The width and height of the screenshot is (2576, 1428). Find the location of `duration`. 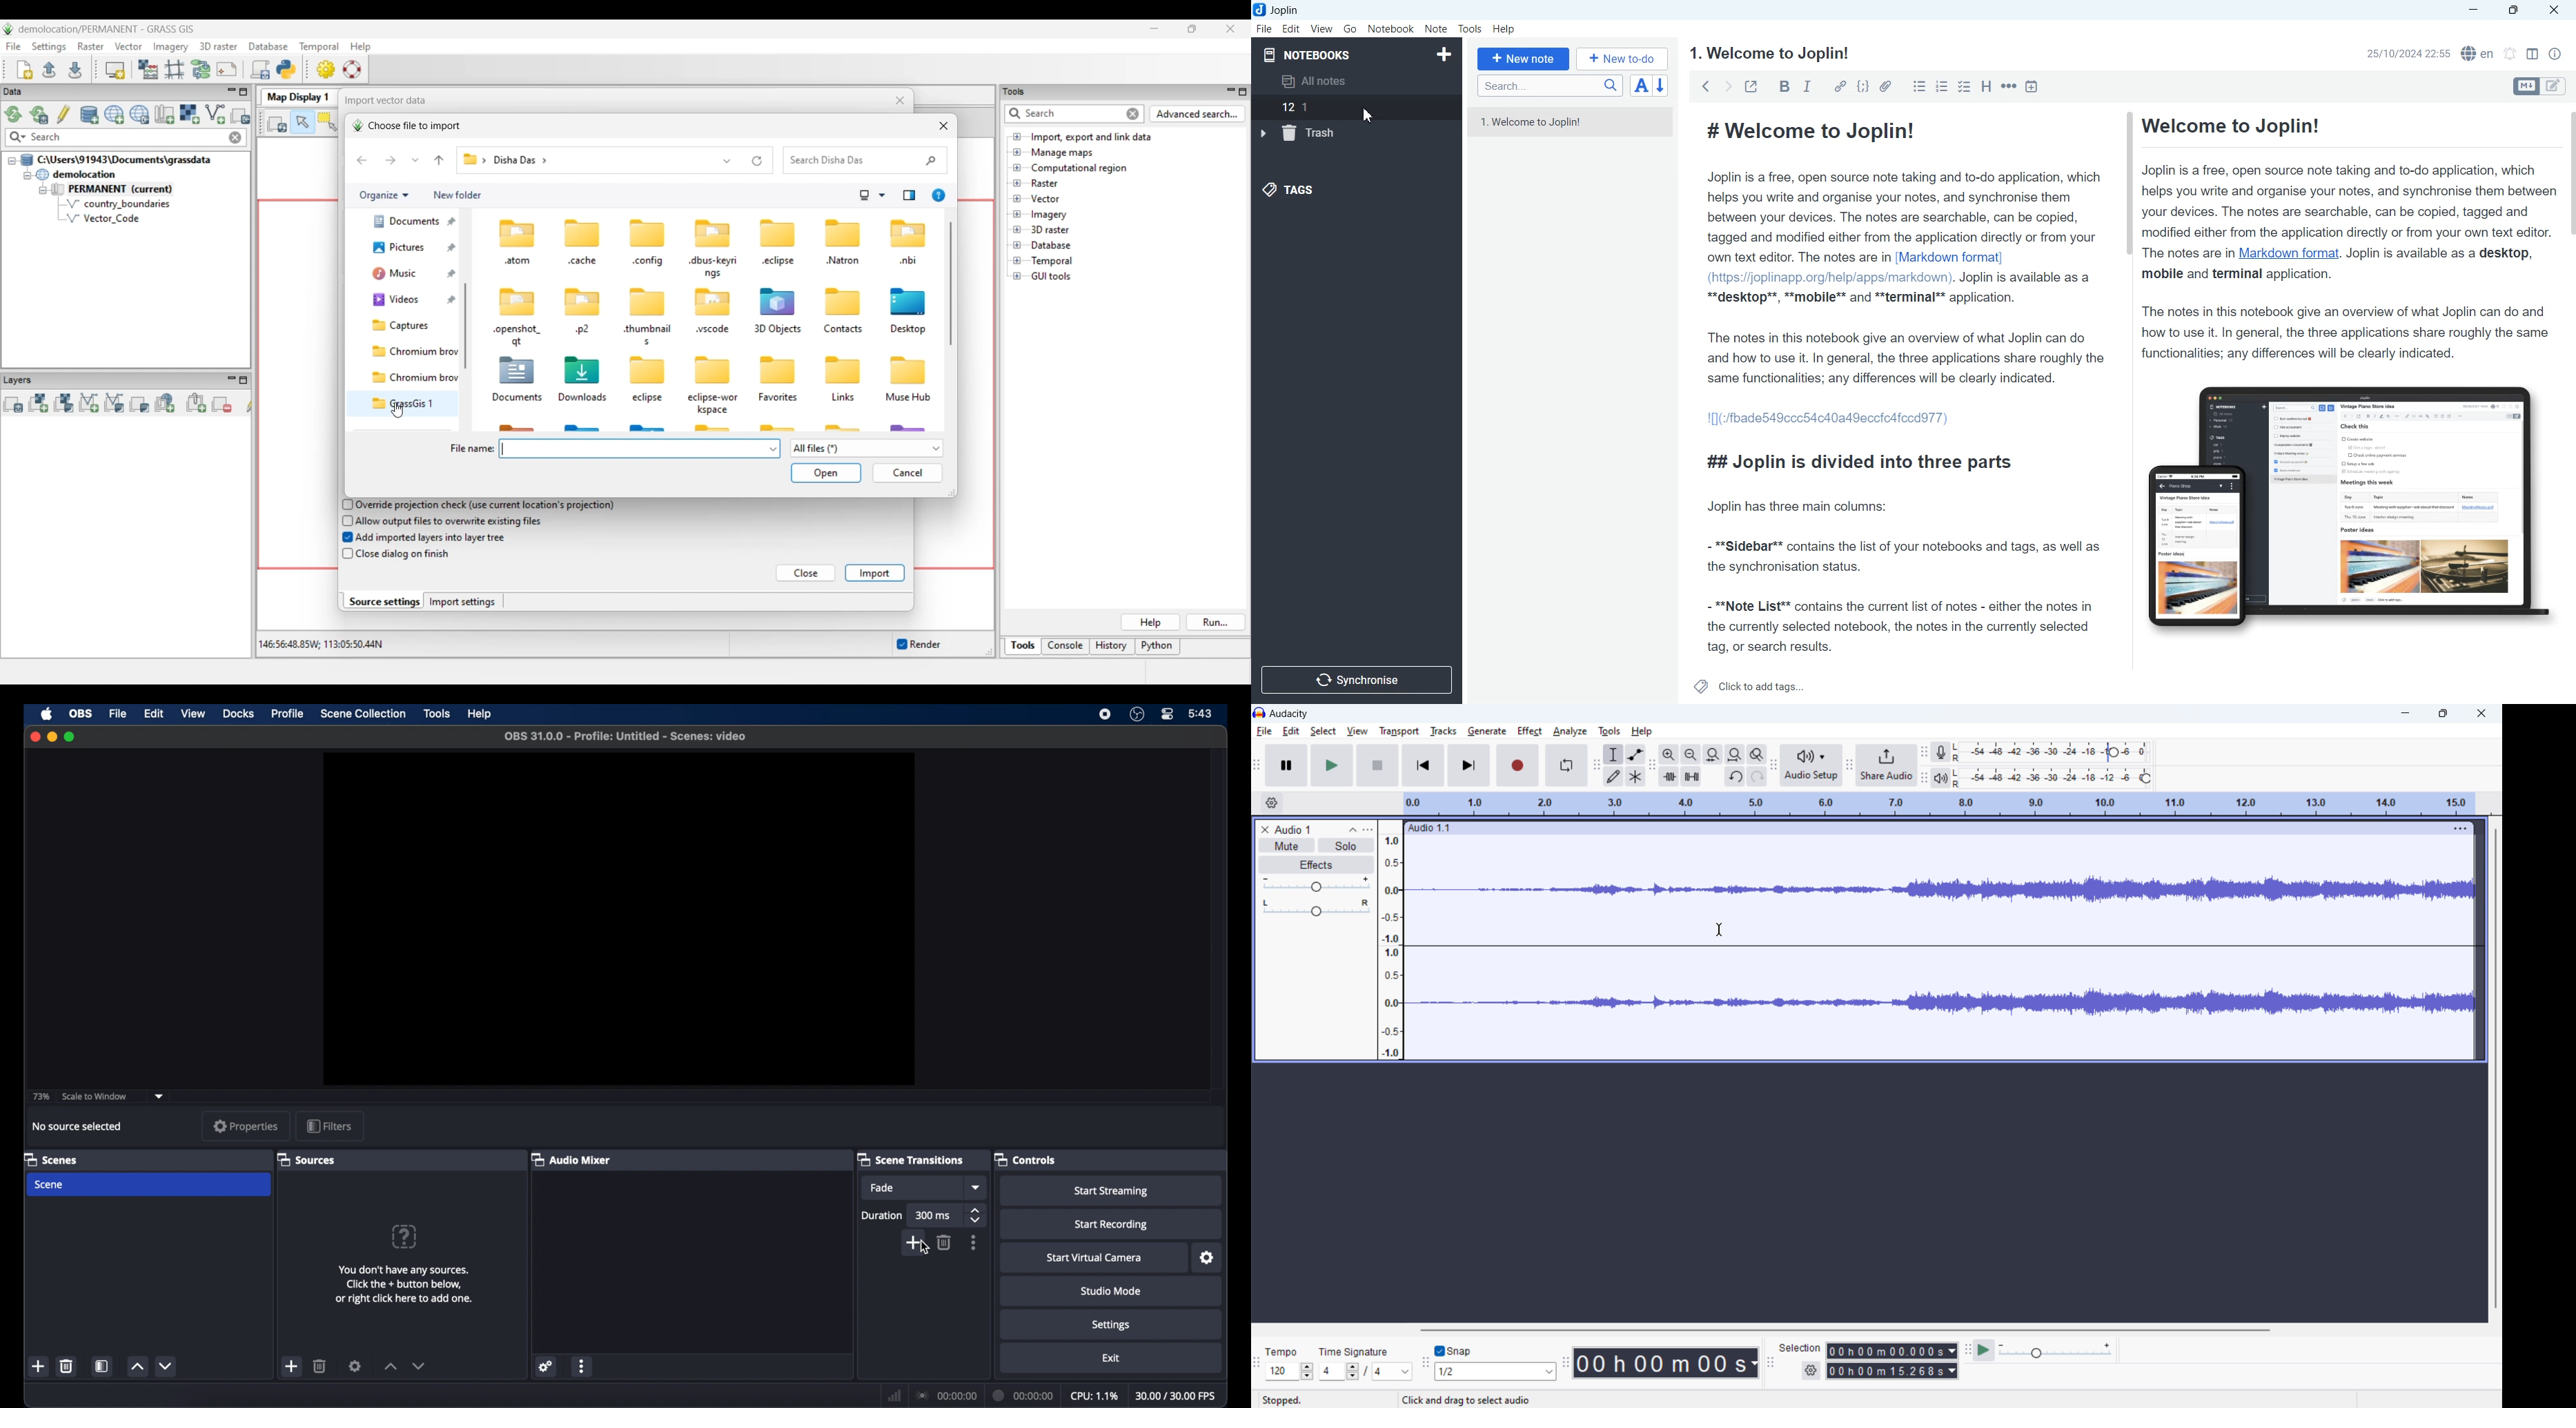

duration is located at coordinates (883, 1214).